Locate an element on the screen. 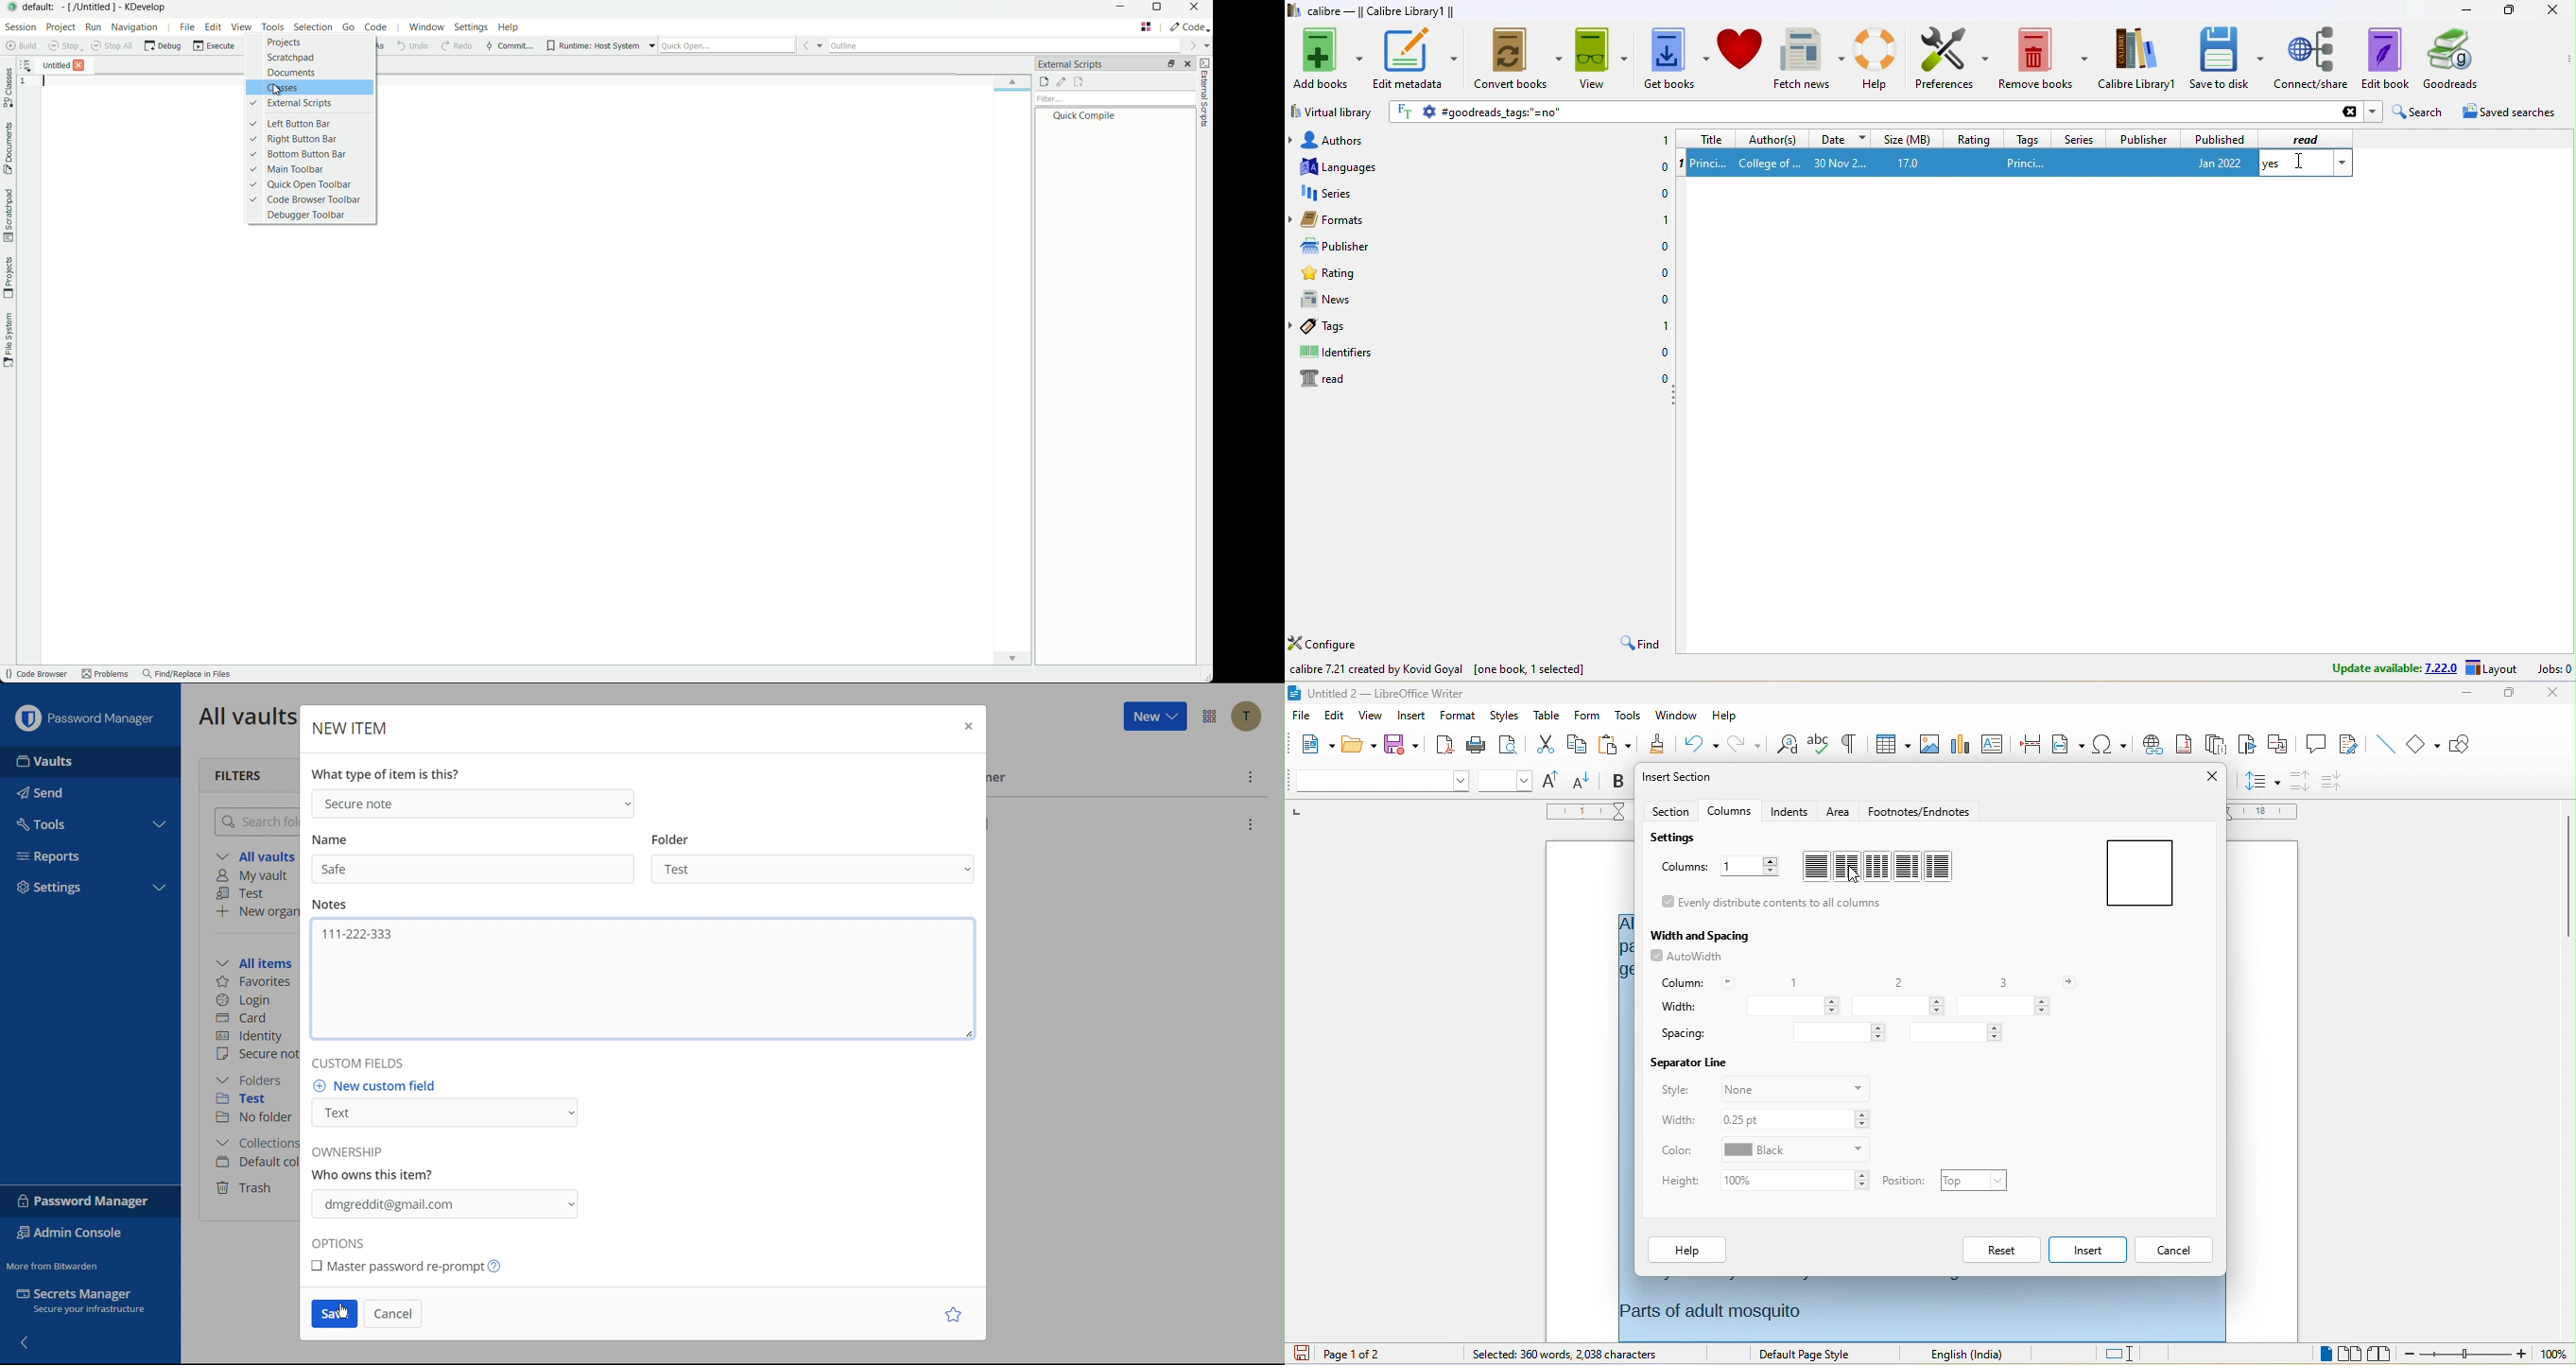 This screenshot has width=2576, height=1372. Reports is located at coordinates (54, 855).